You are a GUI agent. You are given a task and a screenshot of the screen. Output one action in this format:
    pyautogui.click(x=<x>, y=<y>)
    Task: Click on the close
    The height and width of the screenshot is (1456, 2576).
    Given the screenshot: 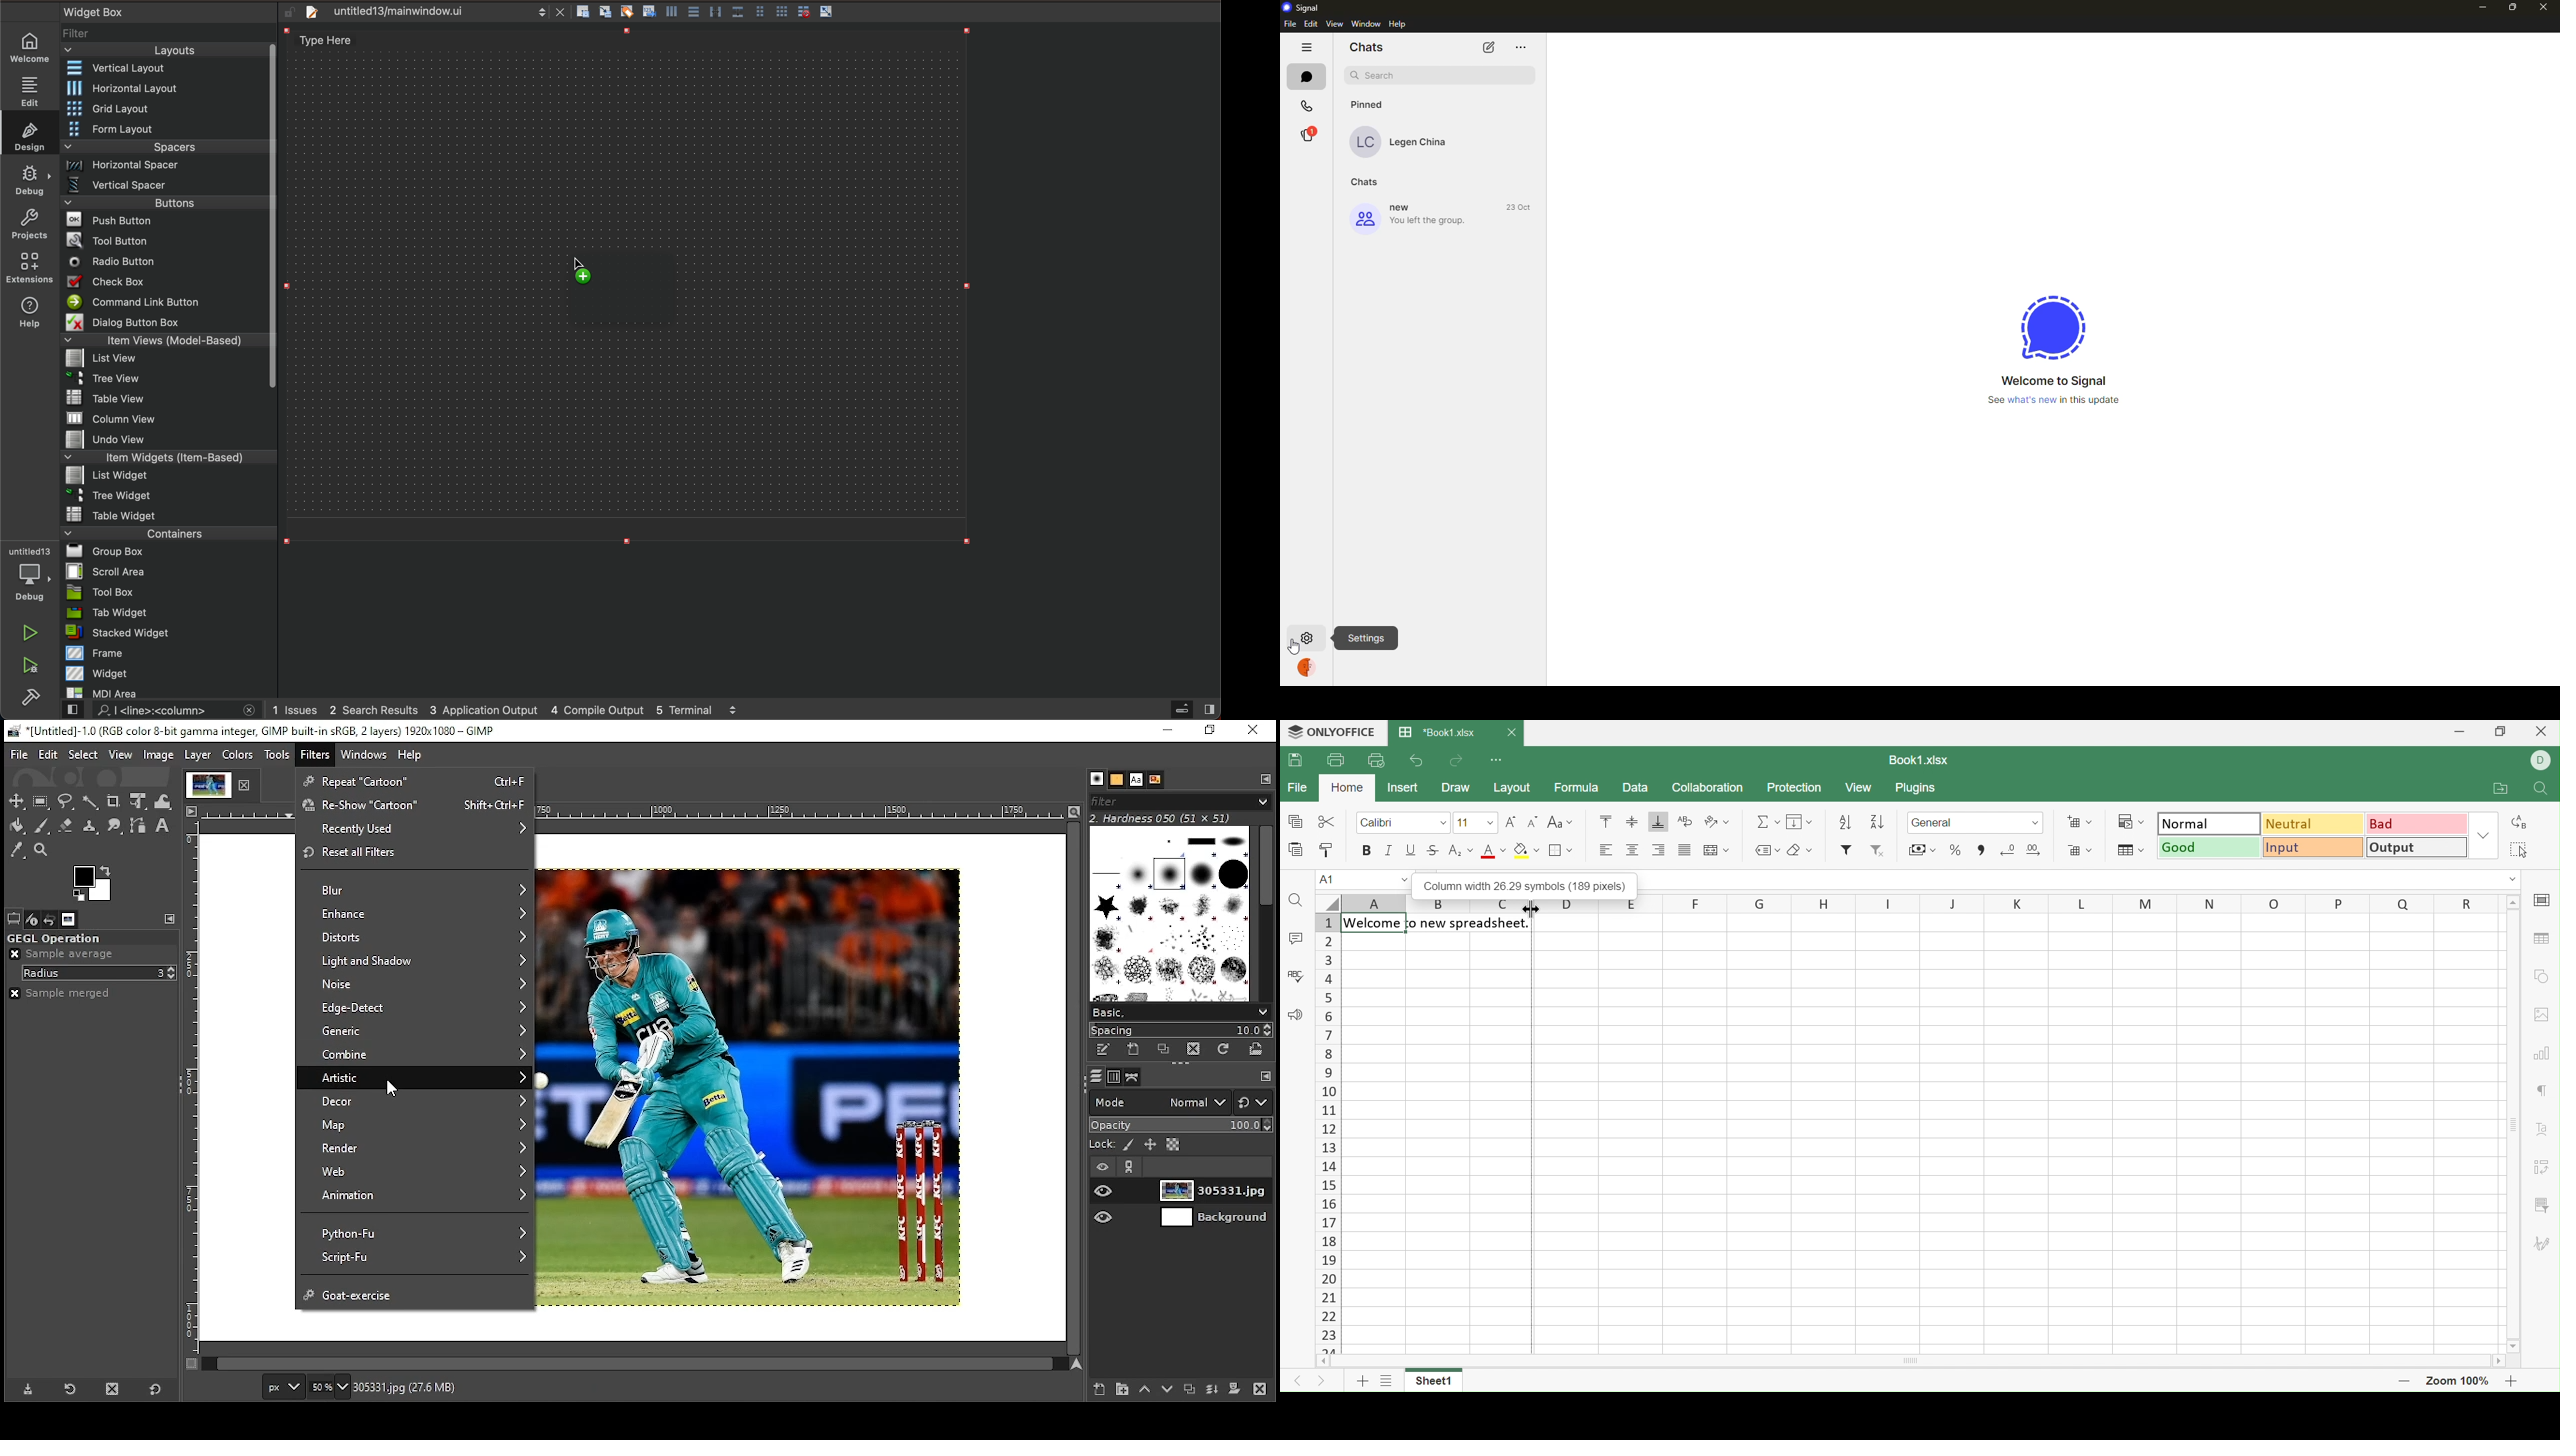 What is the action you would take?
    pyautogui.click(x=247, y=784)
    